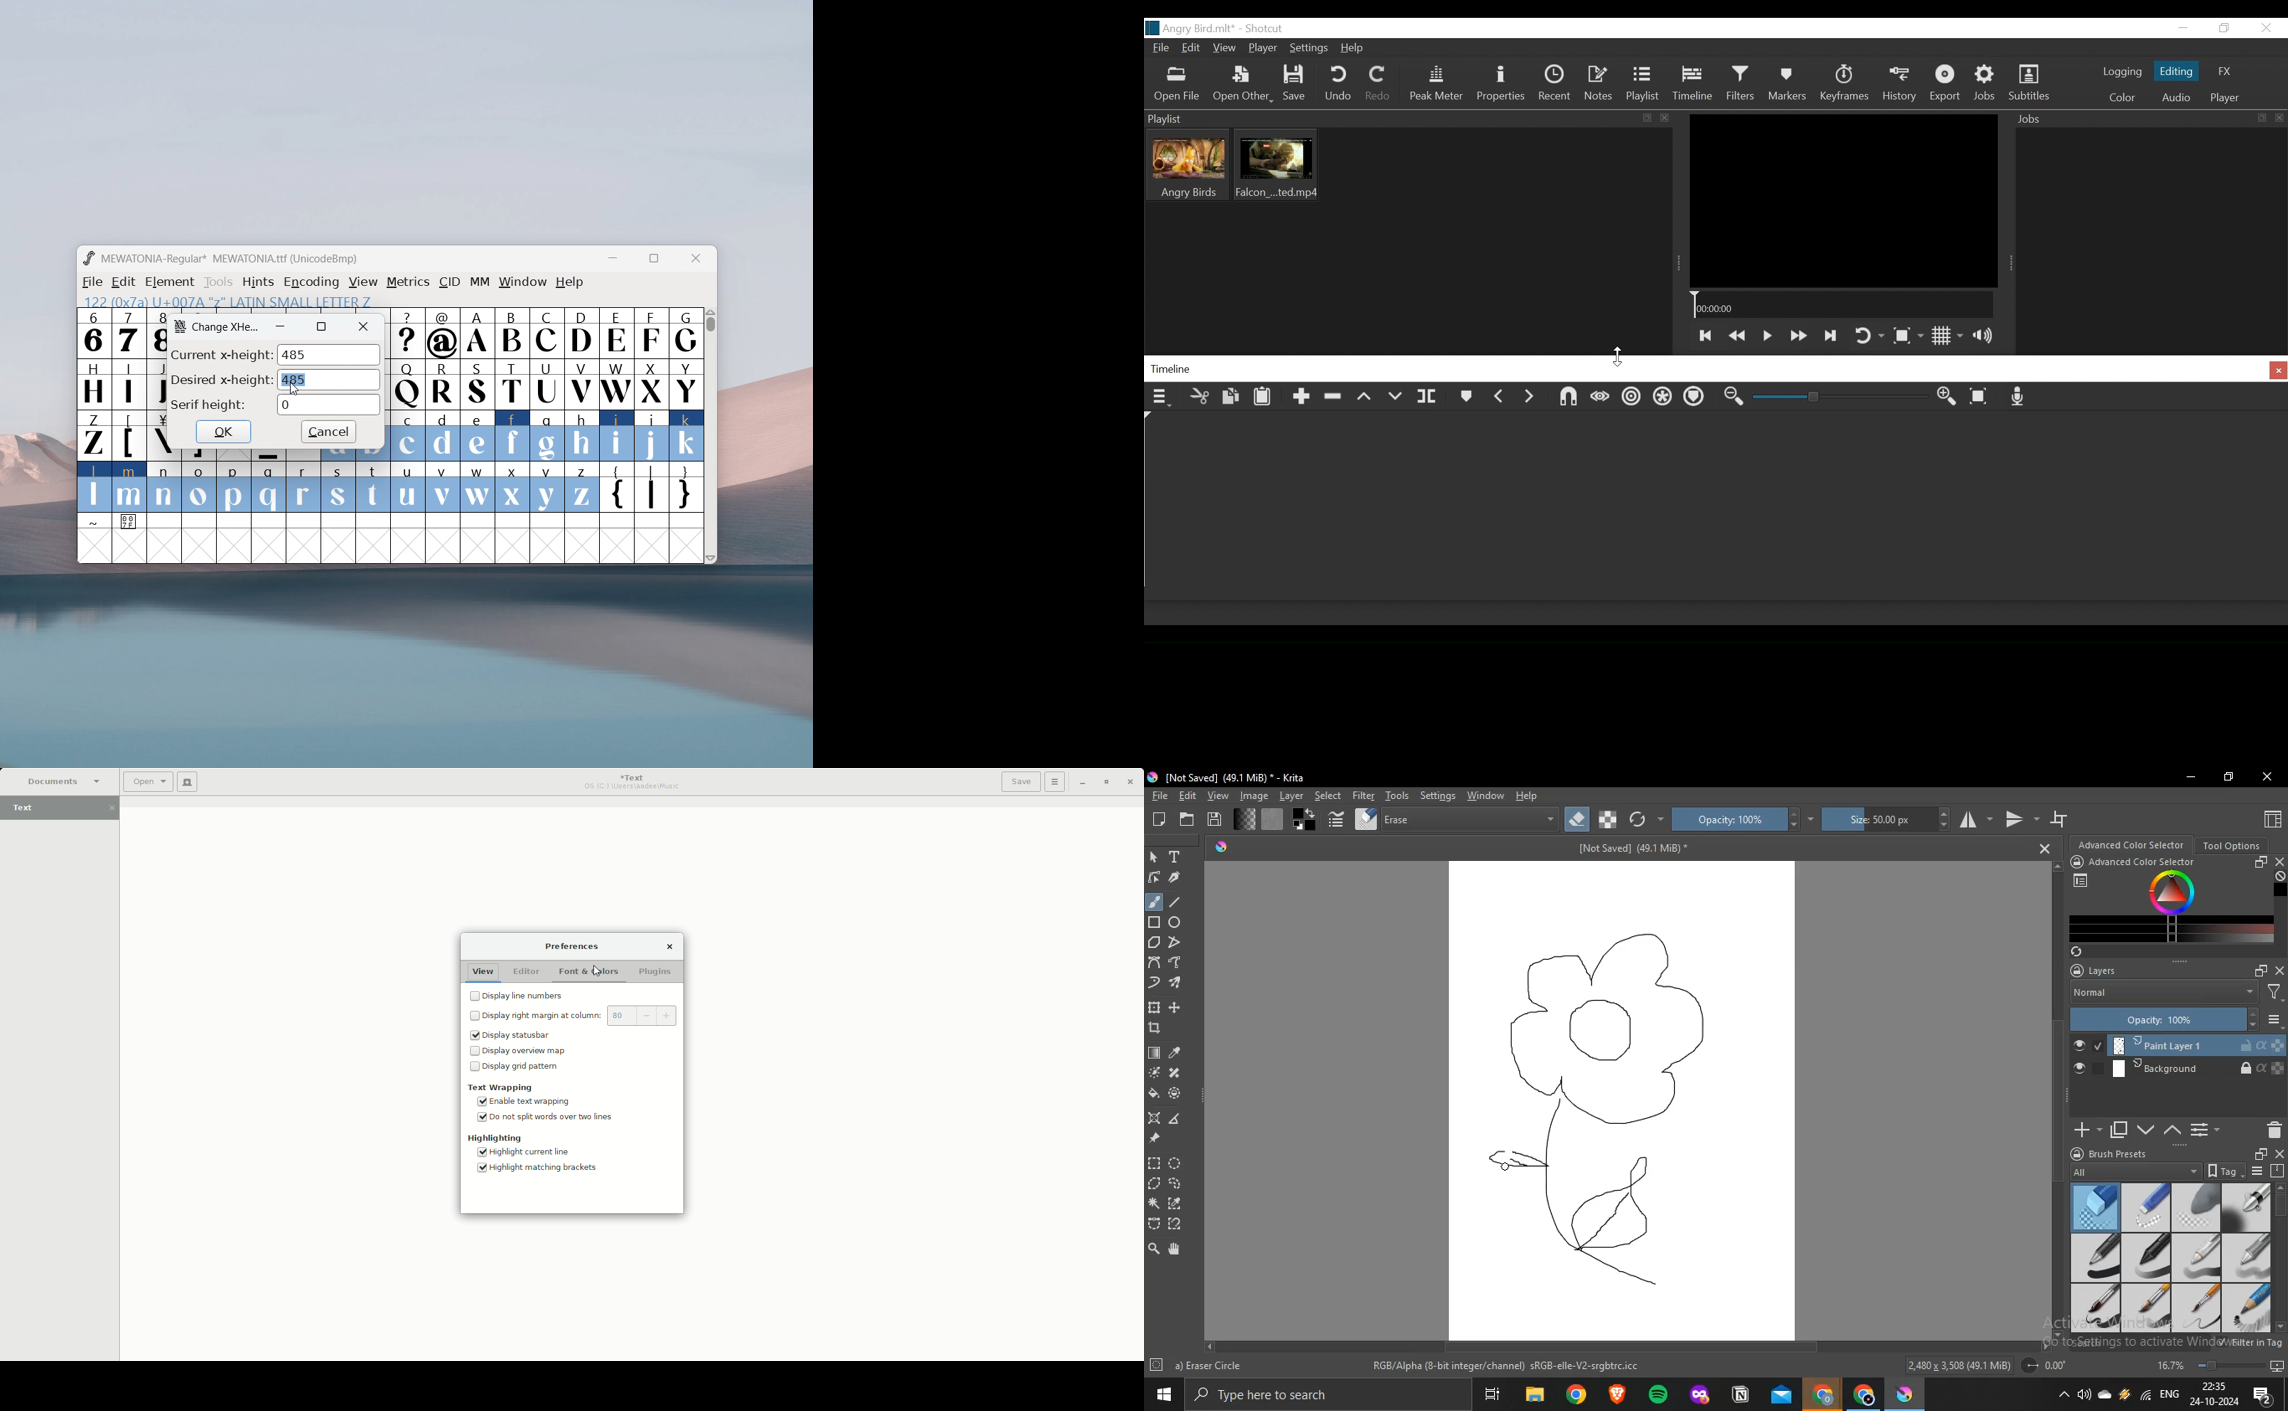  Describe the element at coordinates (130, 523) in the screenshot. I see `0 0 7 F` at that location.